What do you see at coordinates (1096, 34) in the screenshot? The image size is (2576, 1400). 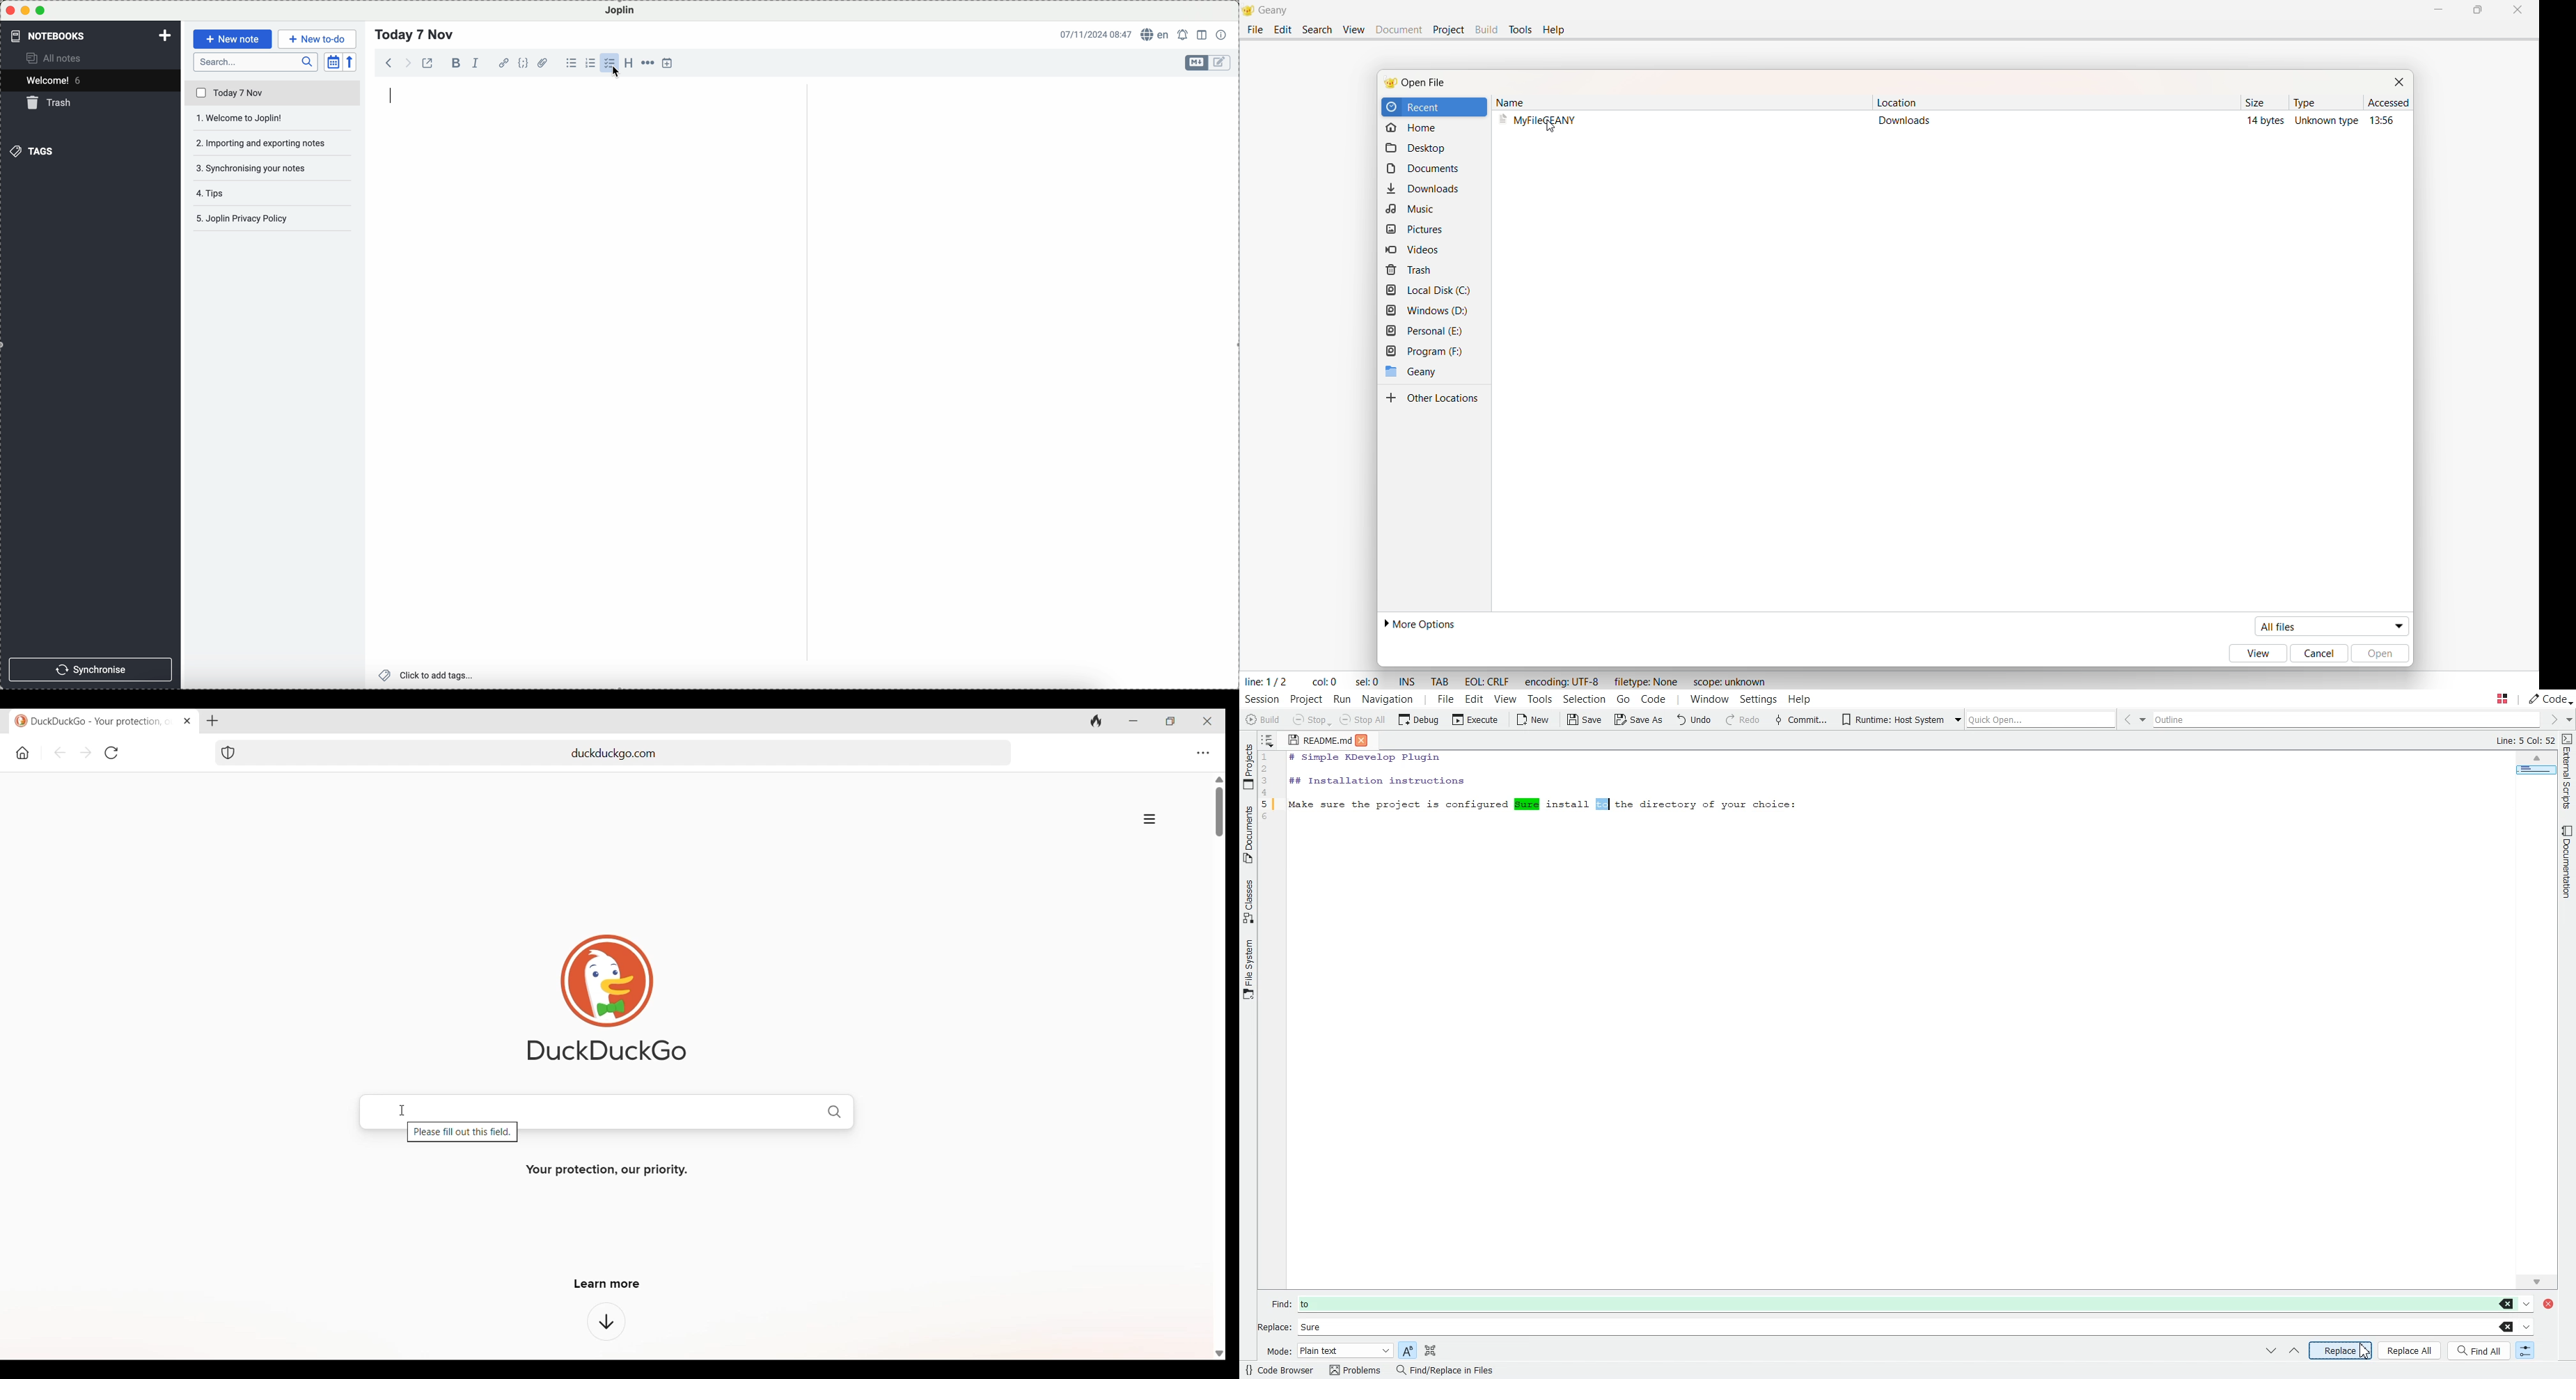 I see `date and hour` at bounding box center [1096, 34].